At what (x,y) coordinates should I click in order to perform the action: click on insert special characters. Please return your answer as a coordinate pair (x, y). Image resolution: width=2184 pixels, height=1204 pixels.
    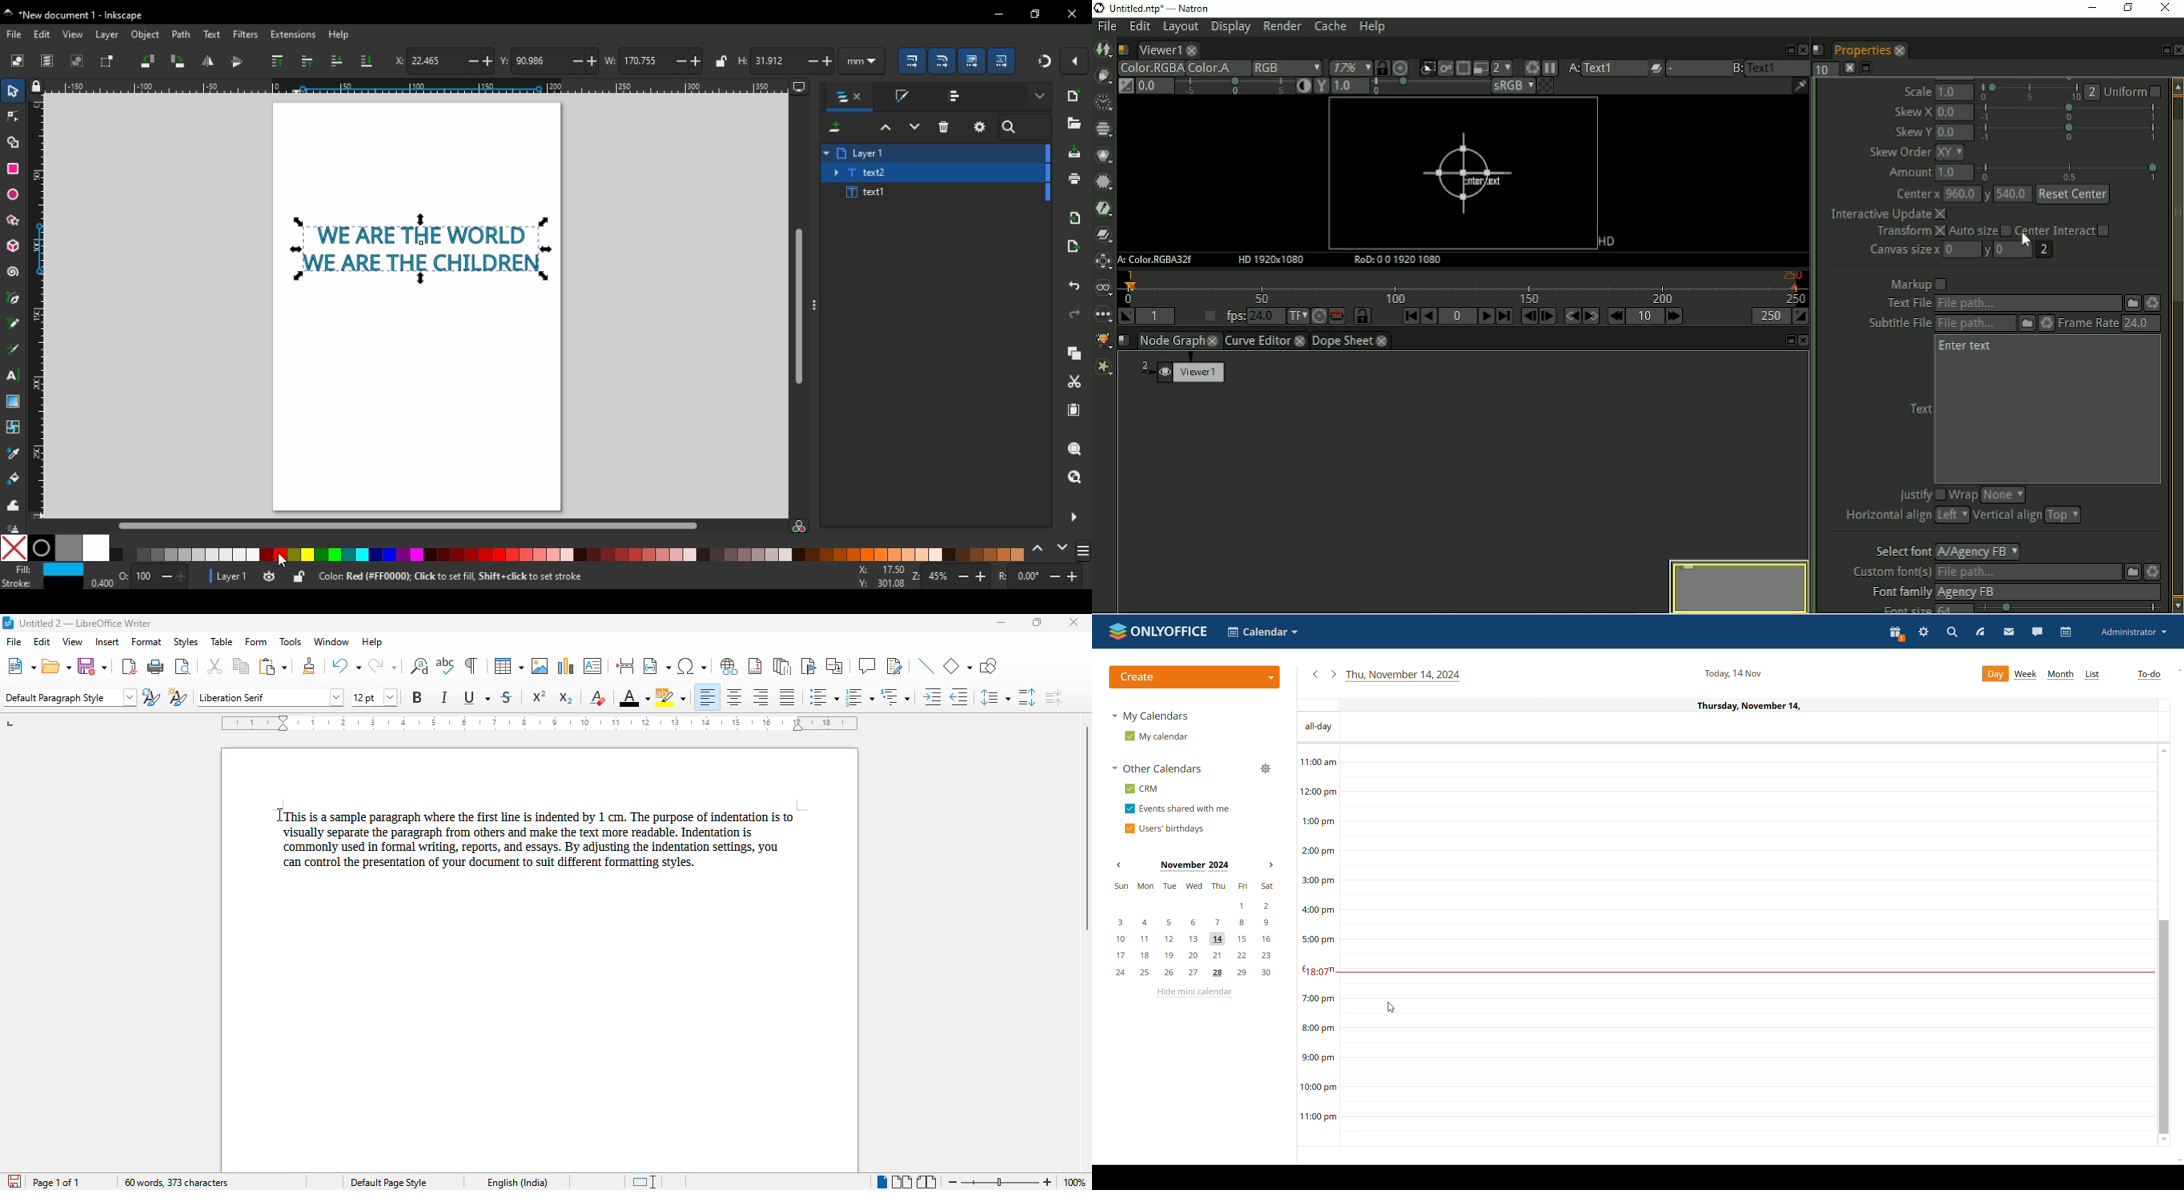
    Looking at the image, I should click on (693, 666).